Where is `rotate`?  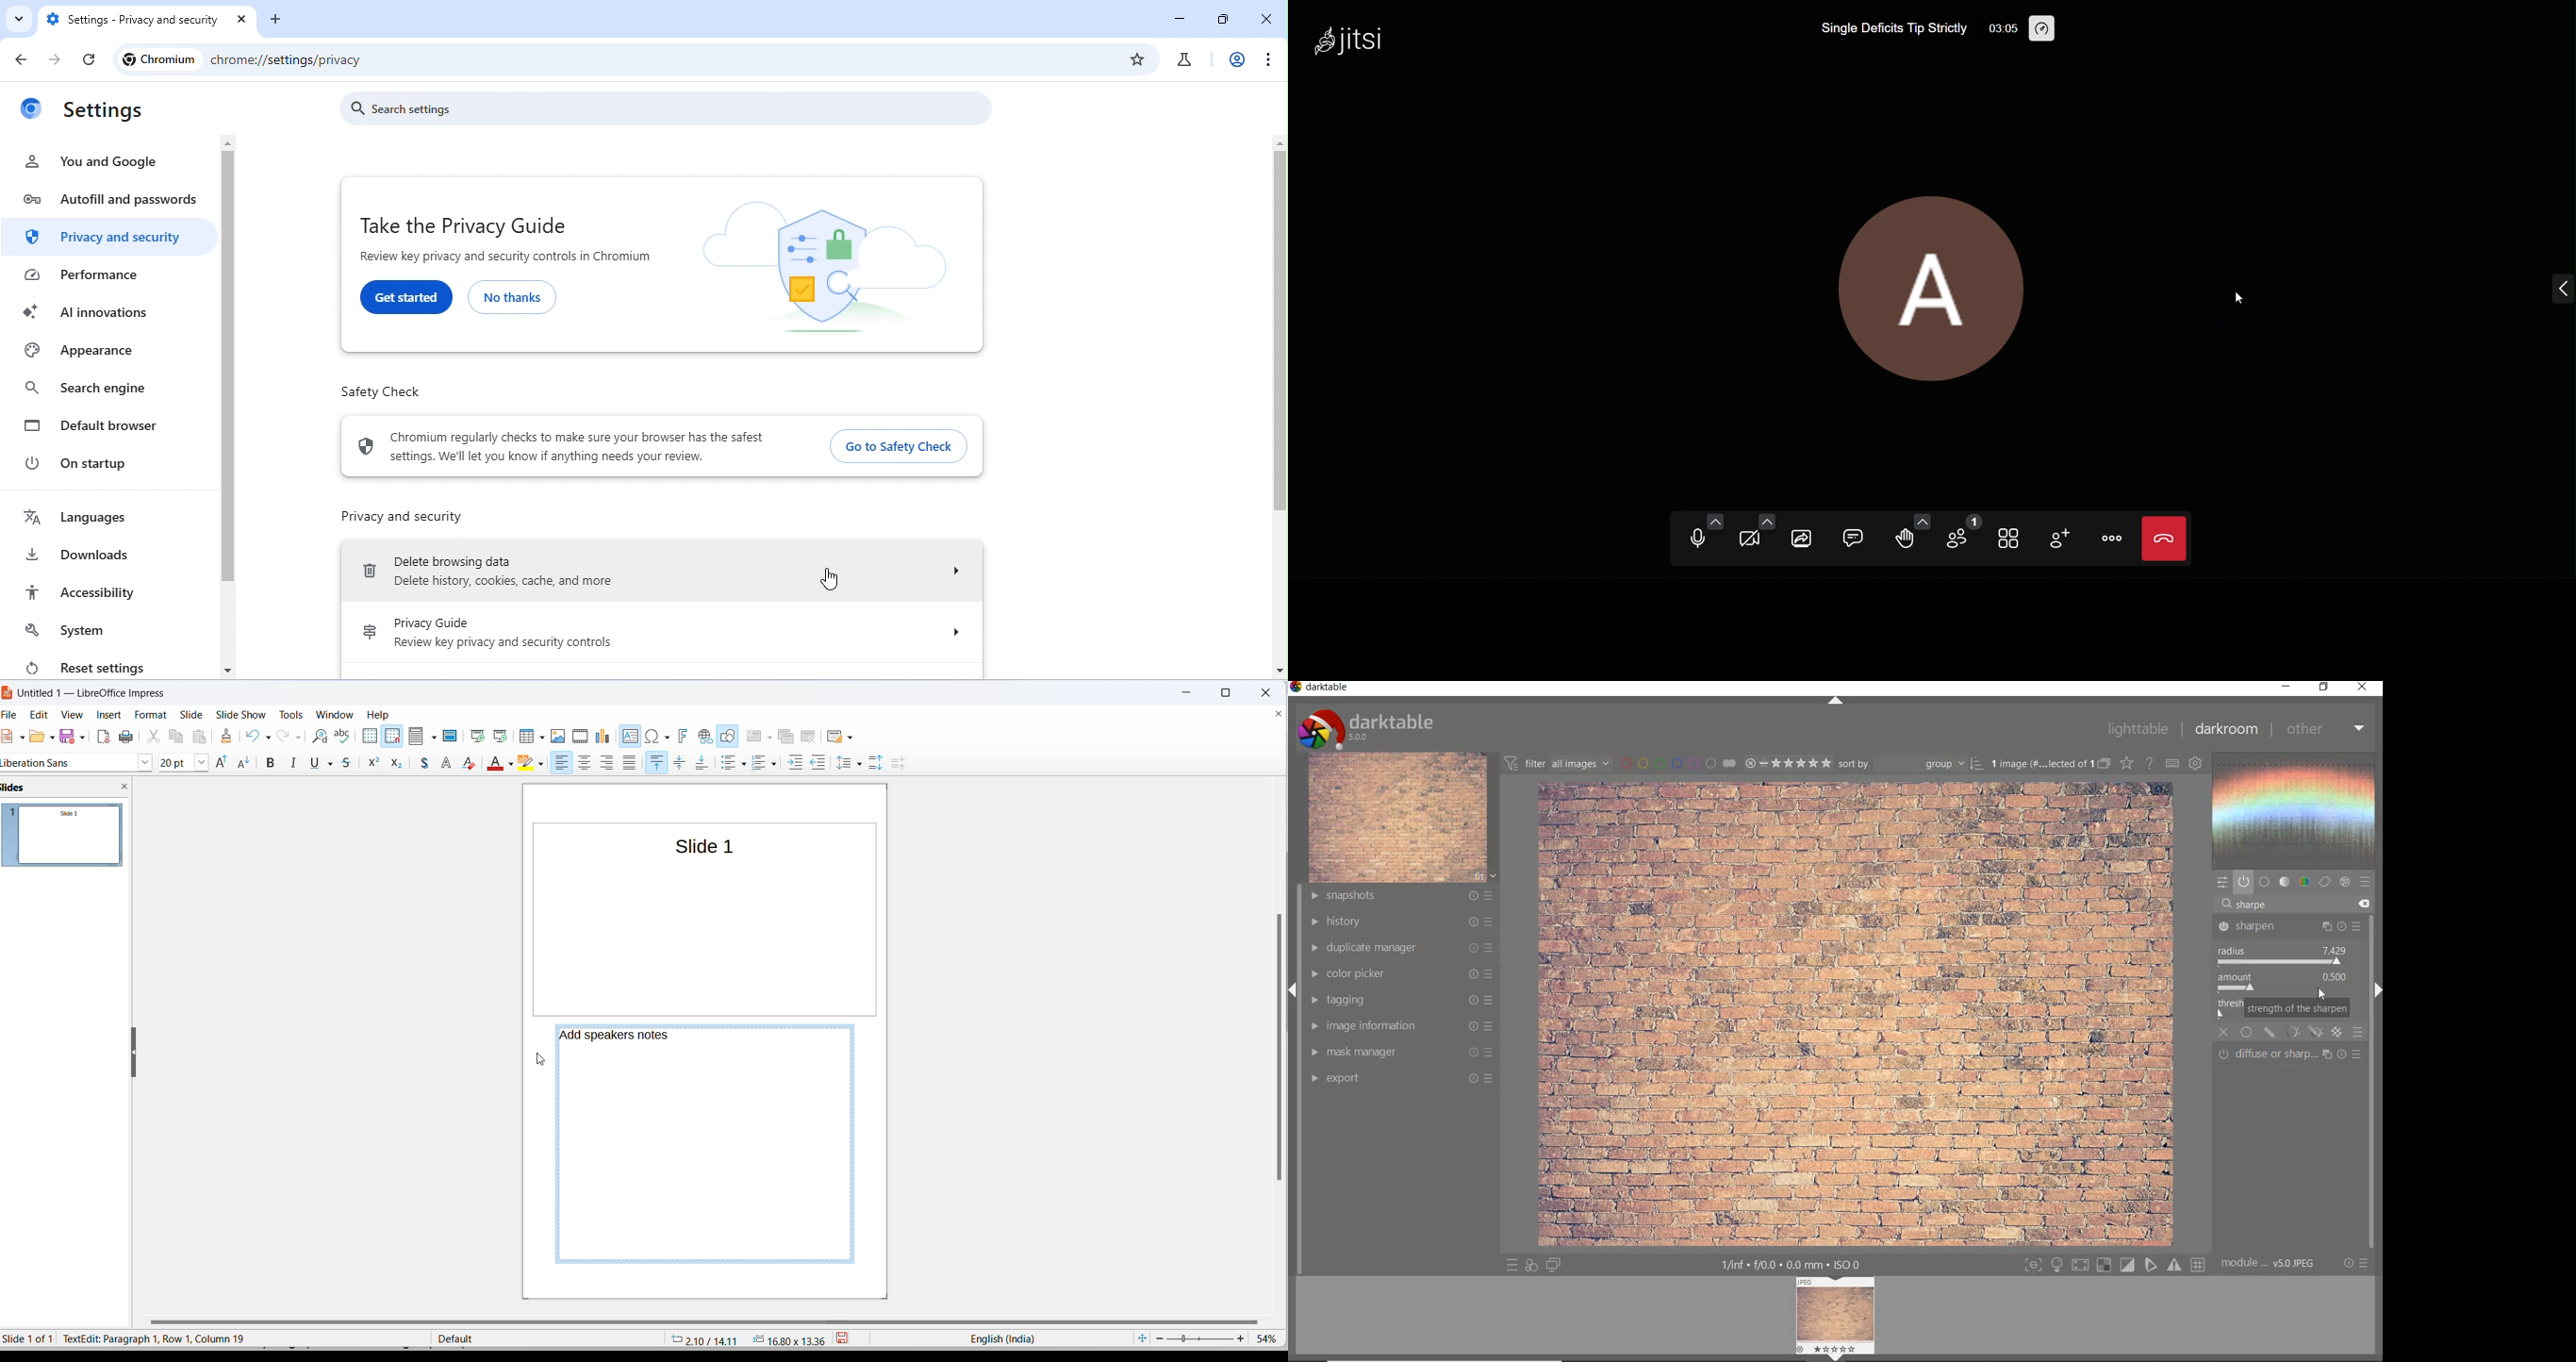 rotate is located at coordinates (509, 763).